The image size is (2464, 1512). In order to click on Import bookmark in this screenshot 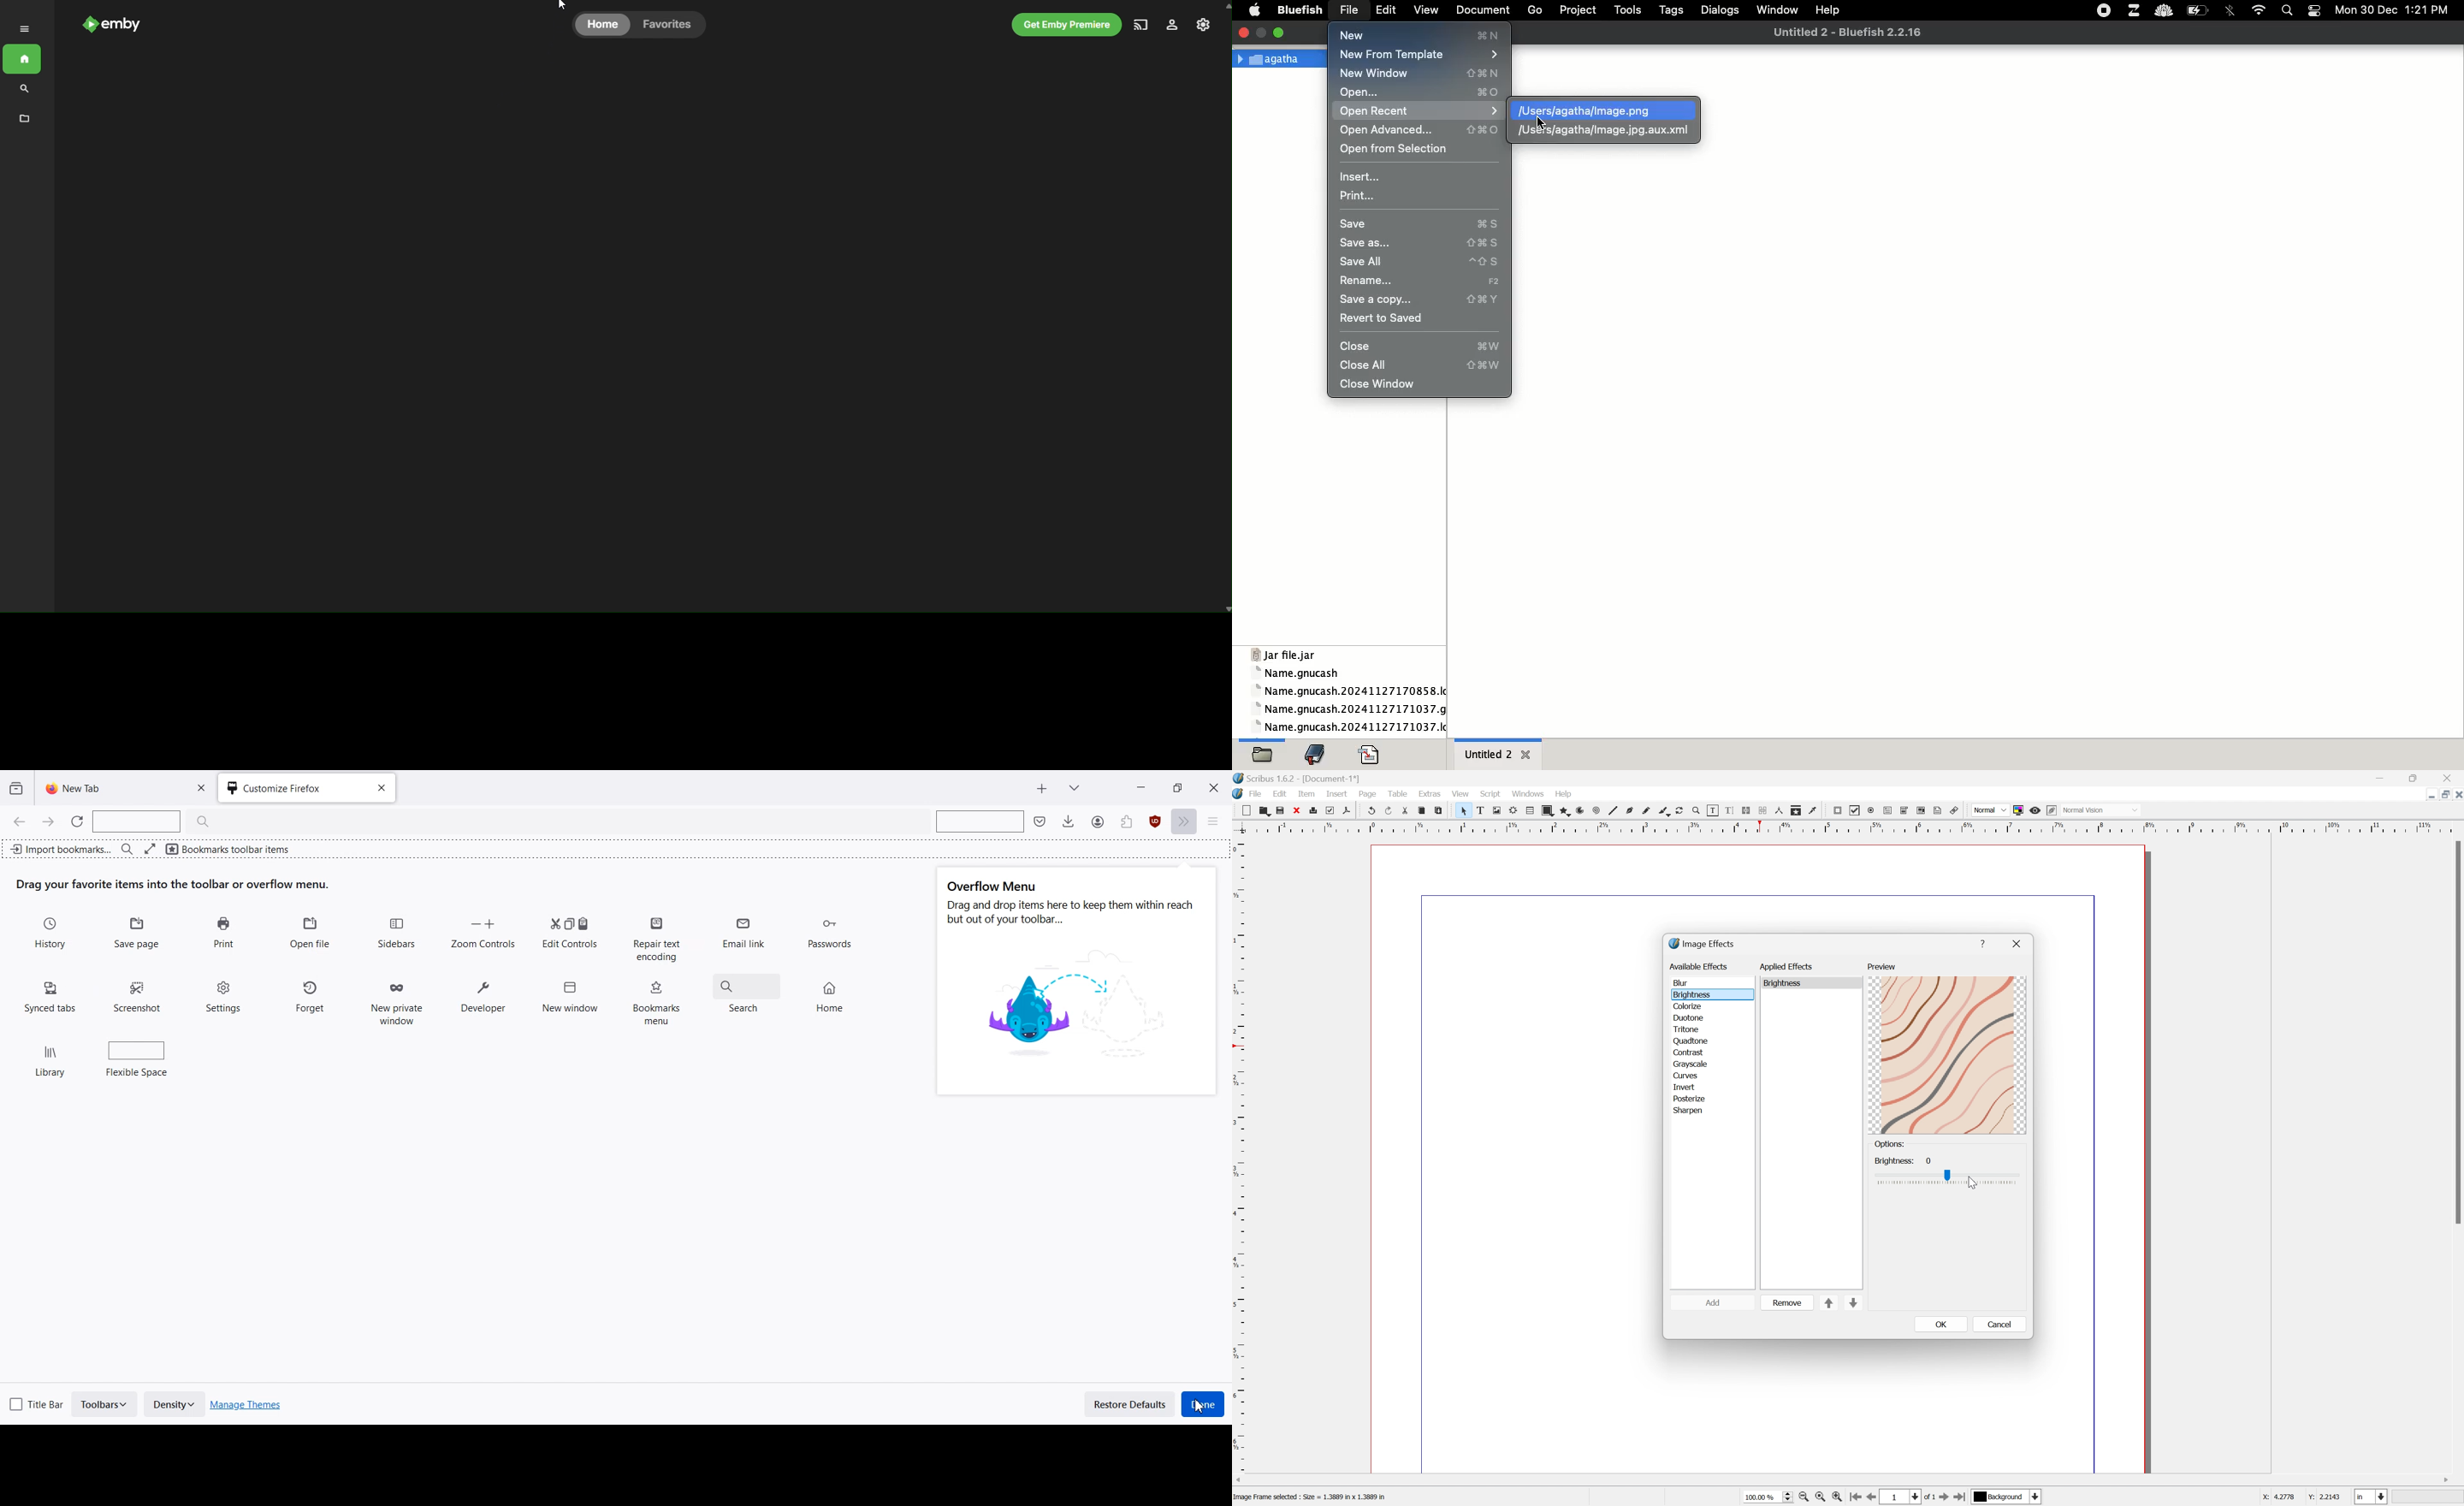, I will do `click(60, 847)`.